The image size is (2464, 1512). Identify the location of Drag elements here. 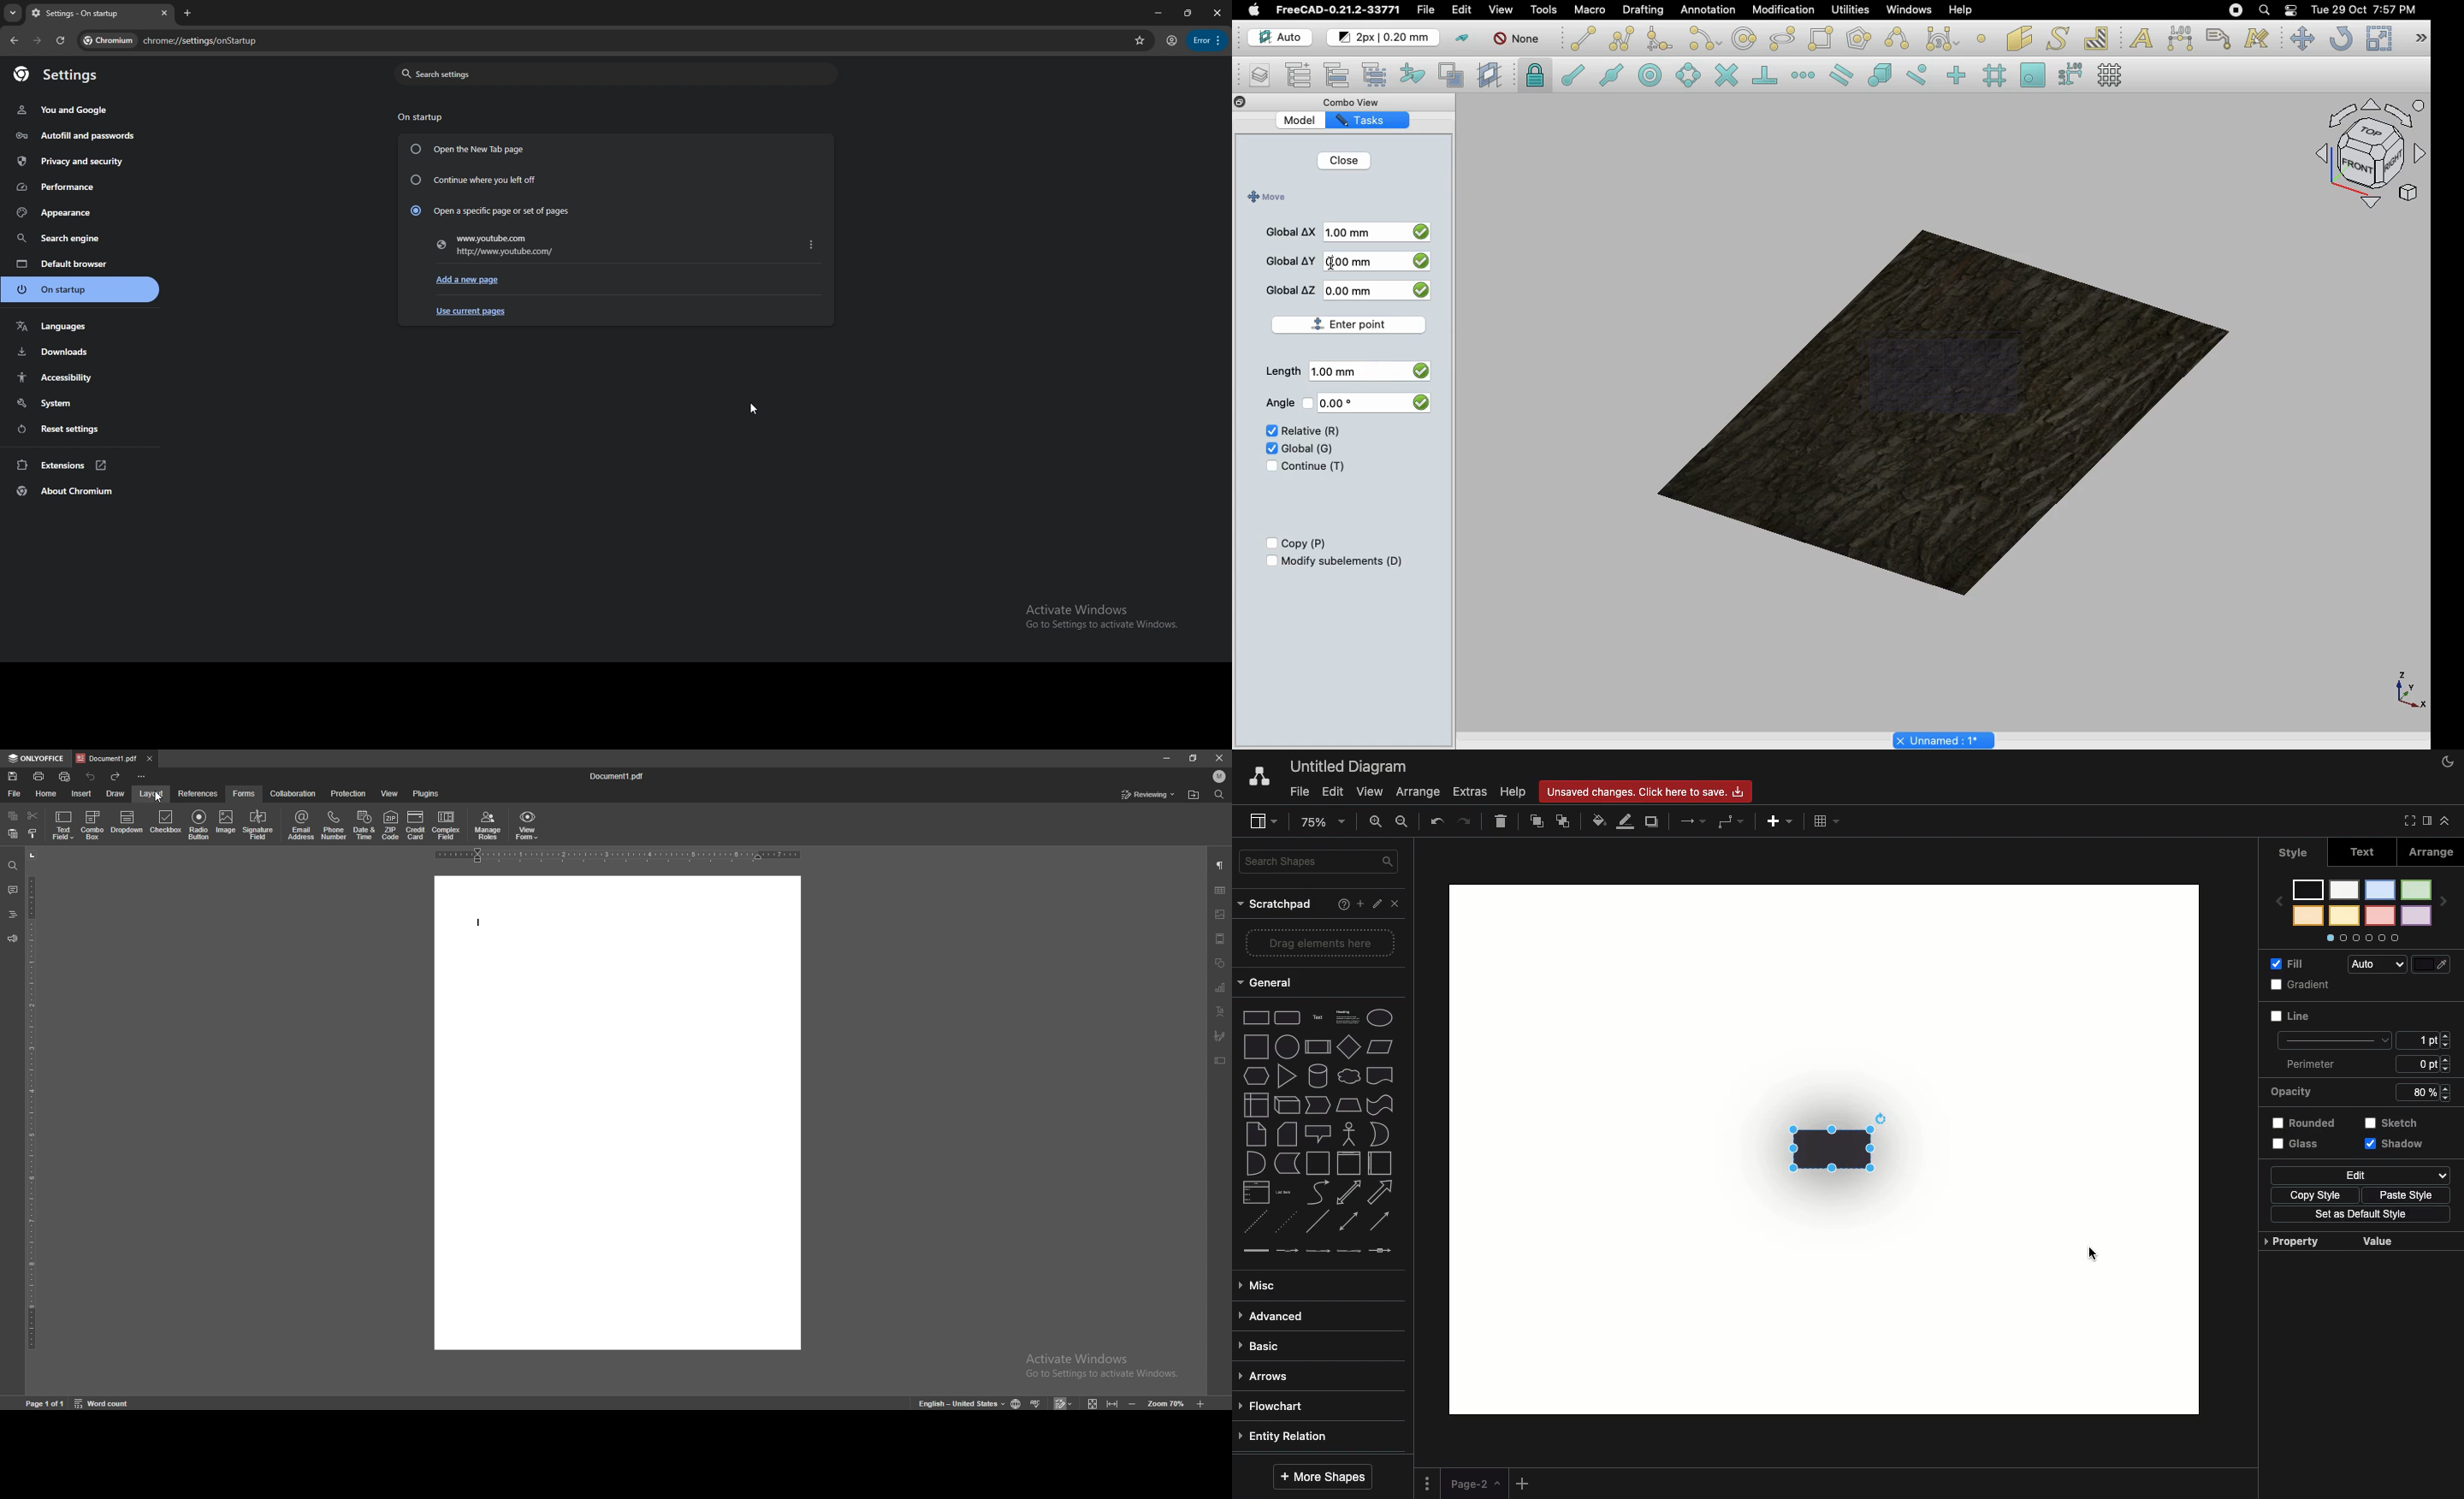
(1323, 942).